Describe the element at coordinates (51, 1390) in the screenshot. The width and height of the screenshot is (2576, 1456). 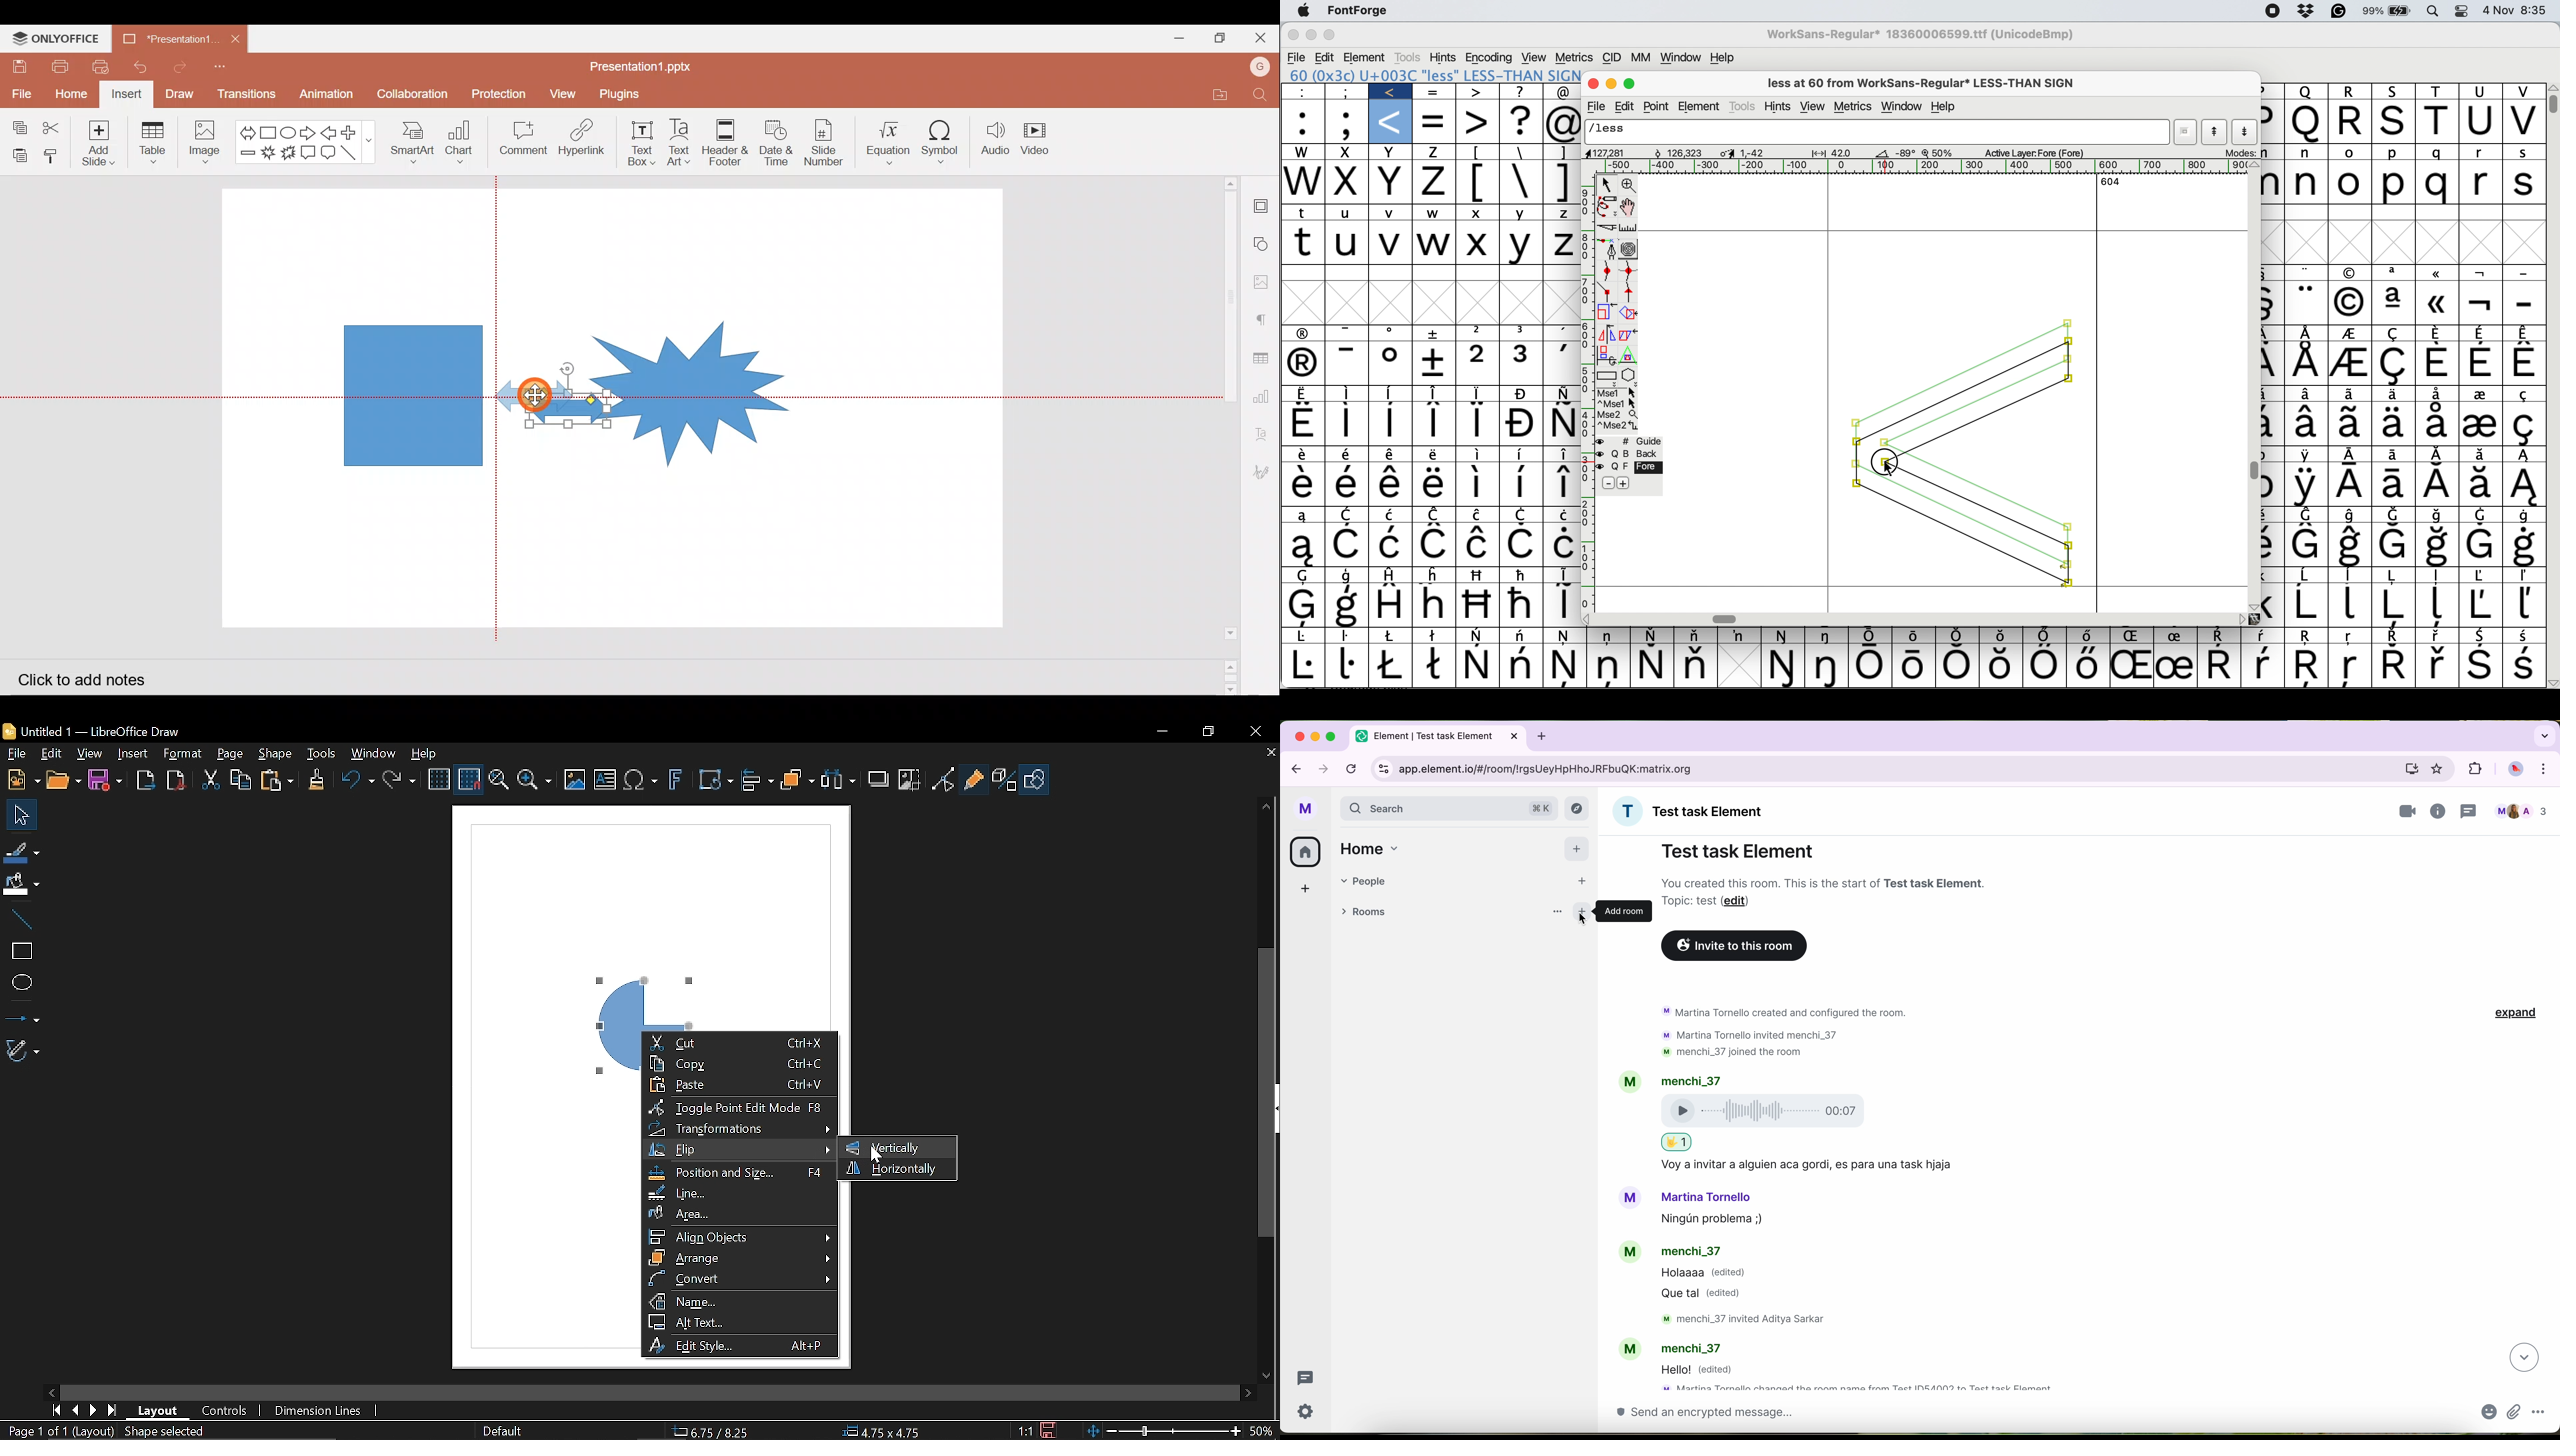
I see `Move left` at that location.